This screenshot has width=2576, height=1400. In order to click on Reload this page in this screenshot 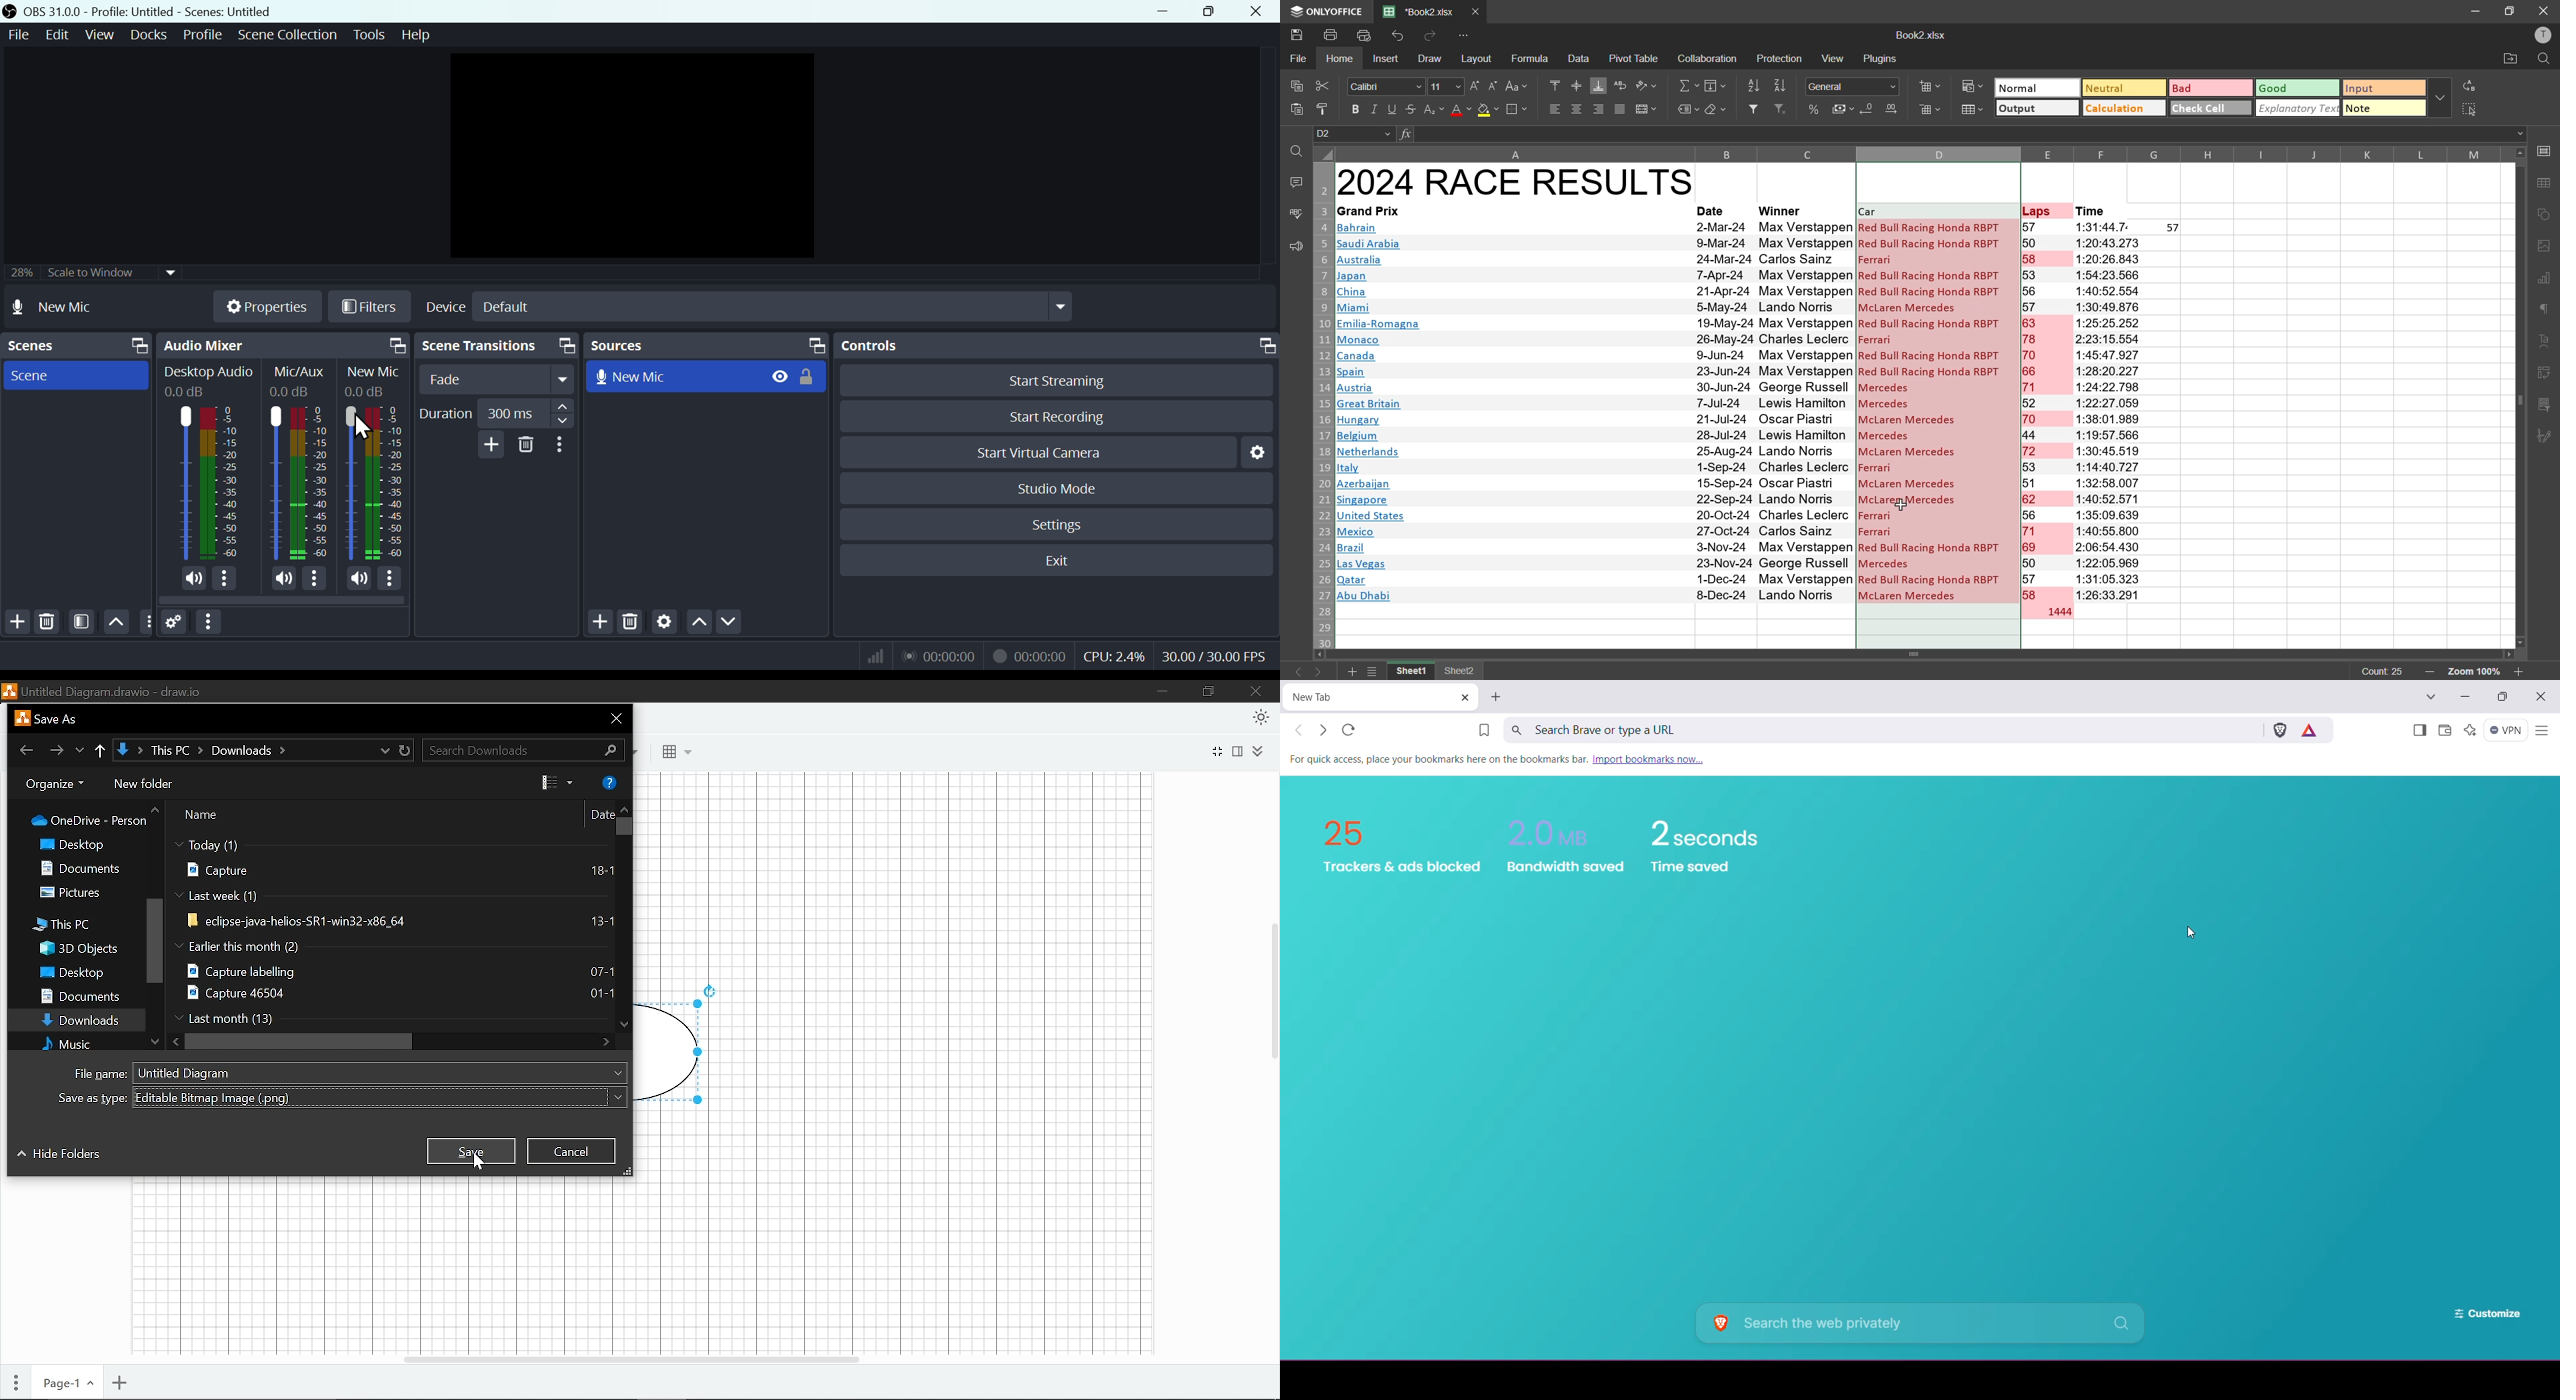, I will do `click(1350, 729)`.